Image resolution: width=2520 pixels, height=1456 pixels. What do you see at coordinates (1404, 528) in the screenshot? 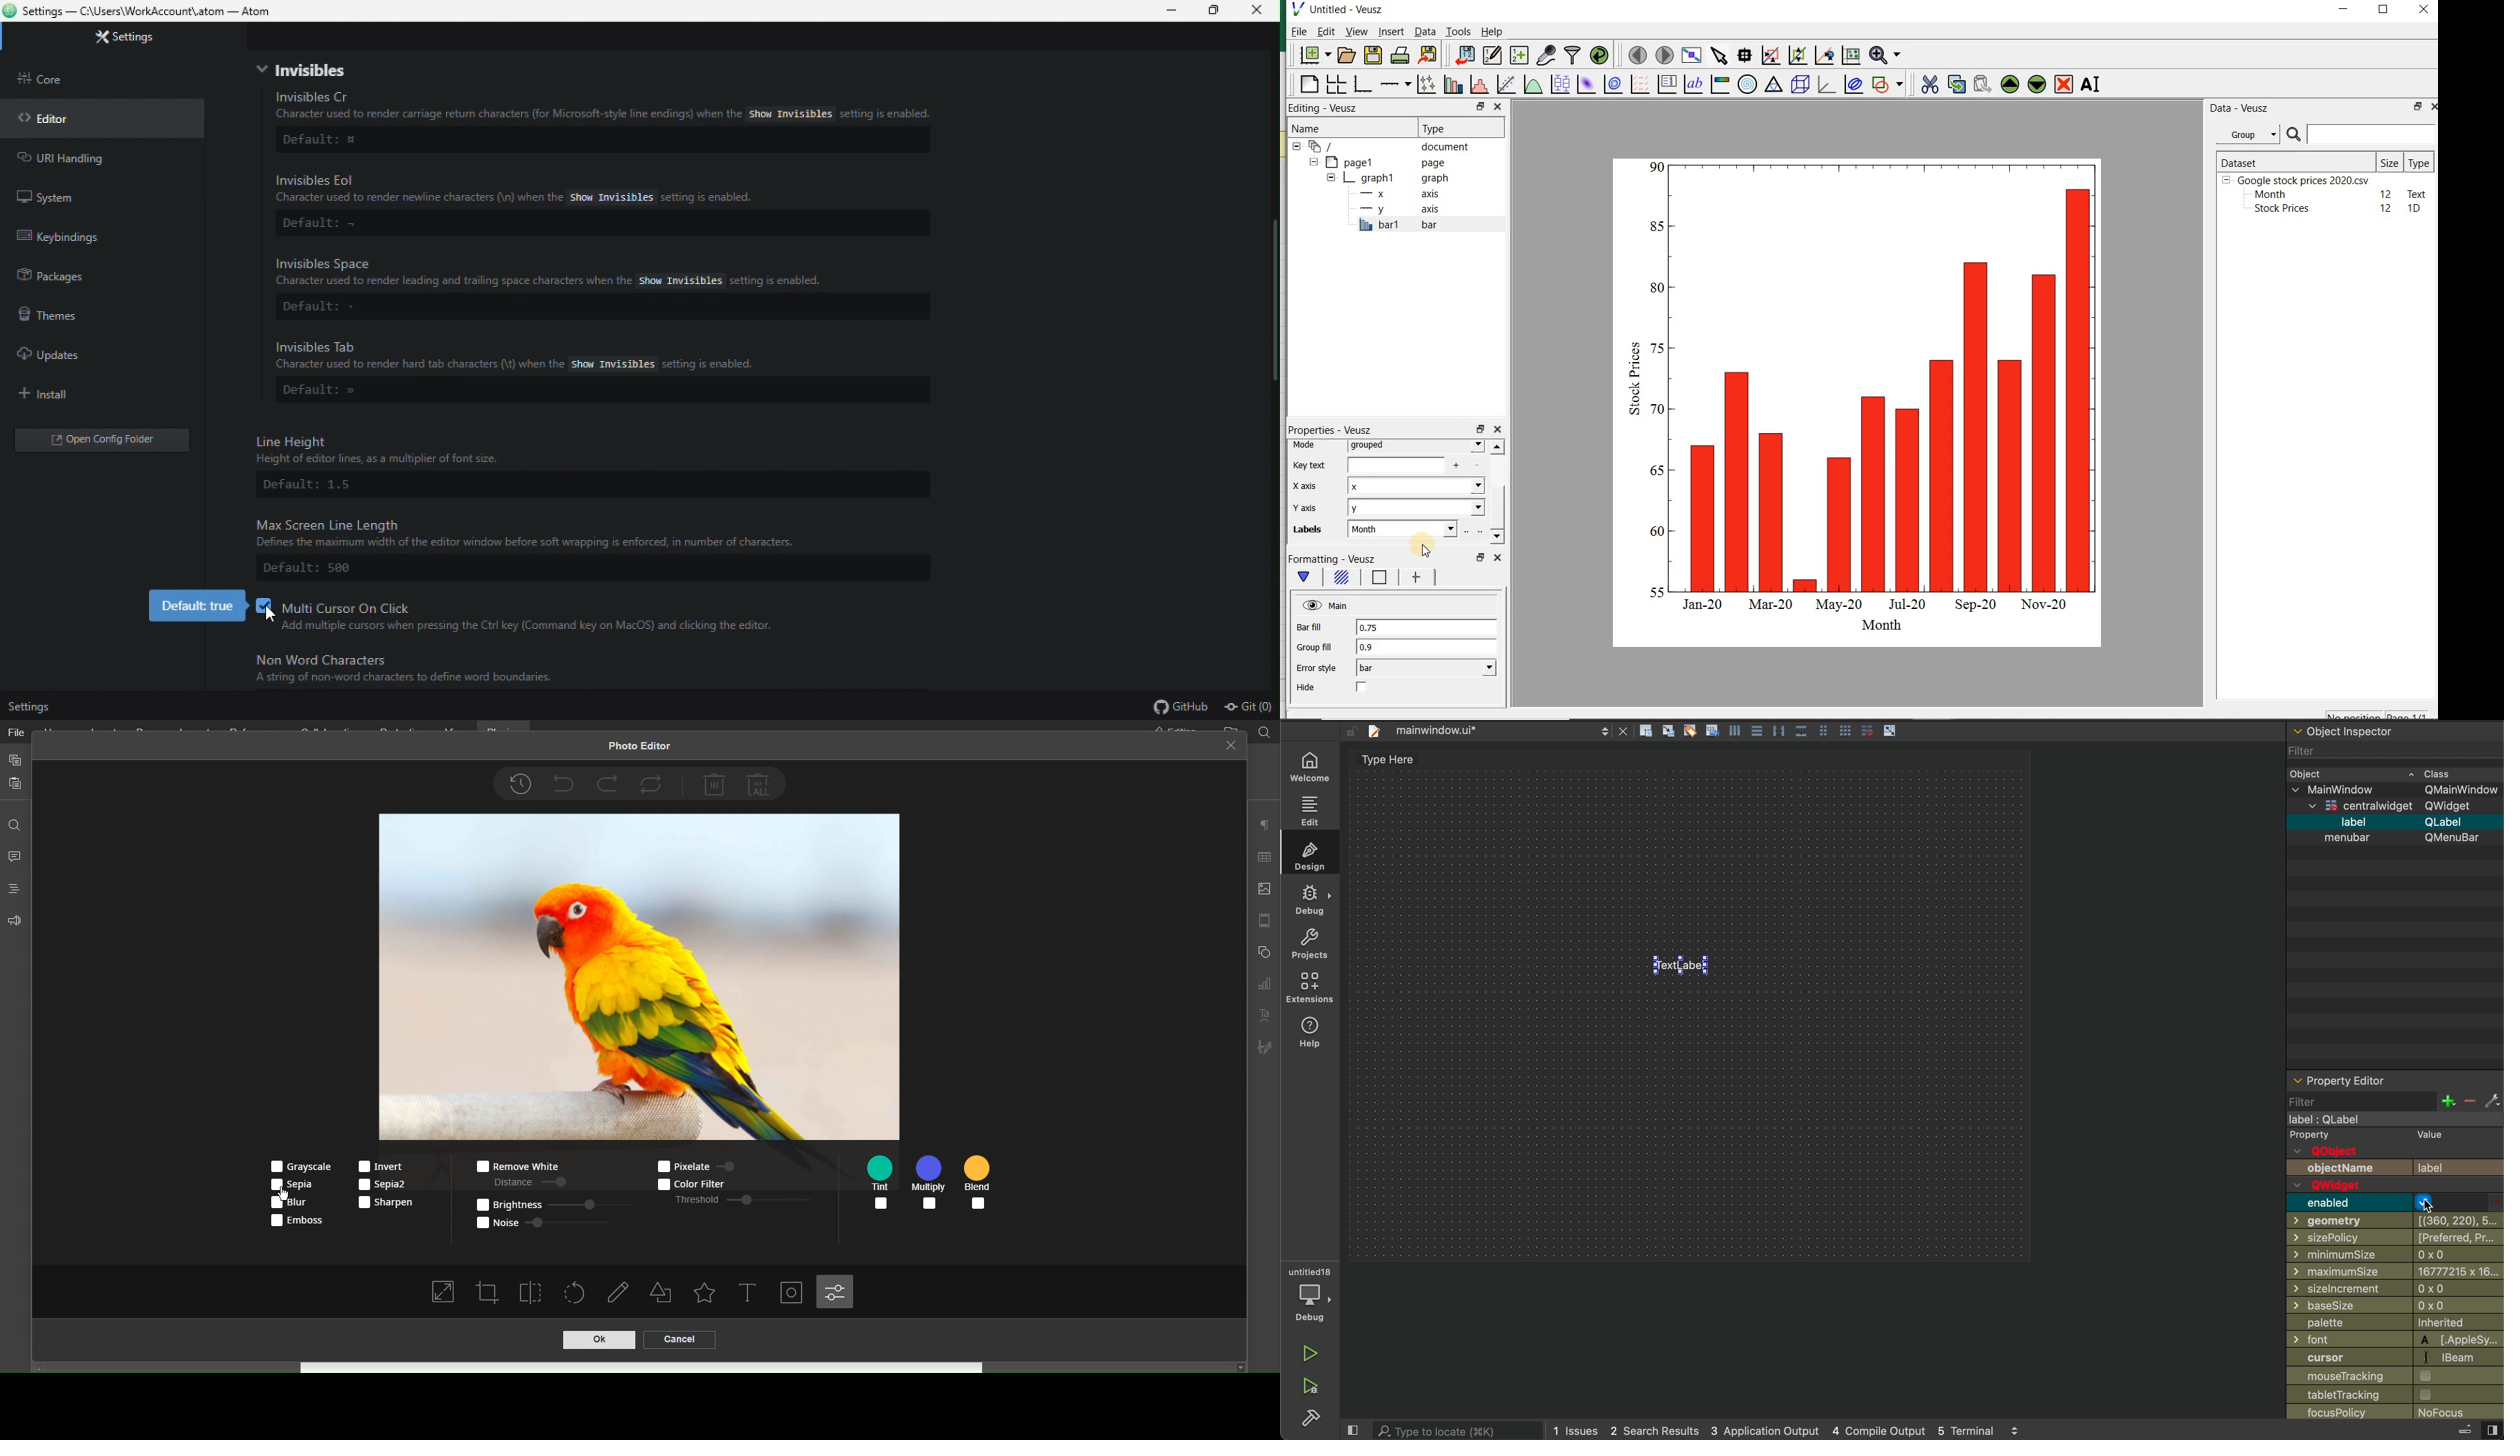
I see `input field` at bounding box center [1404, 528].